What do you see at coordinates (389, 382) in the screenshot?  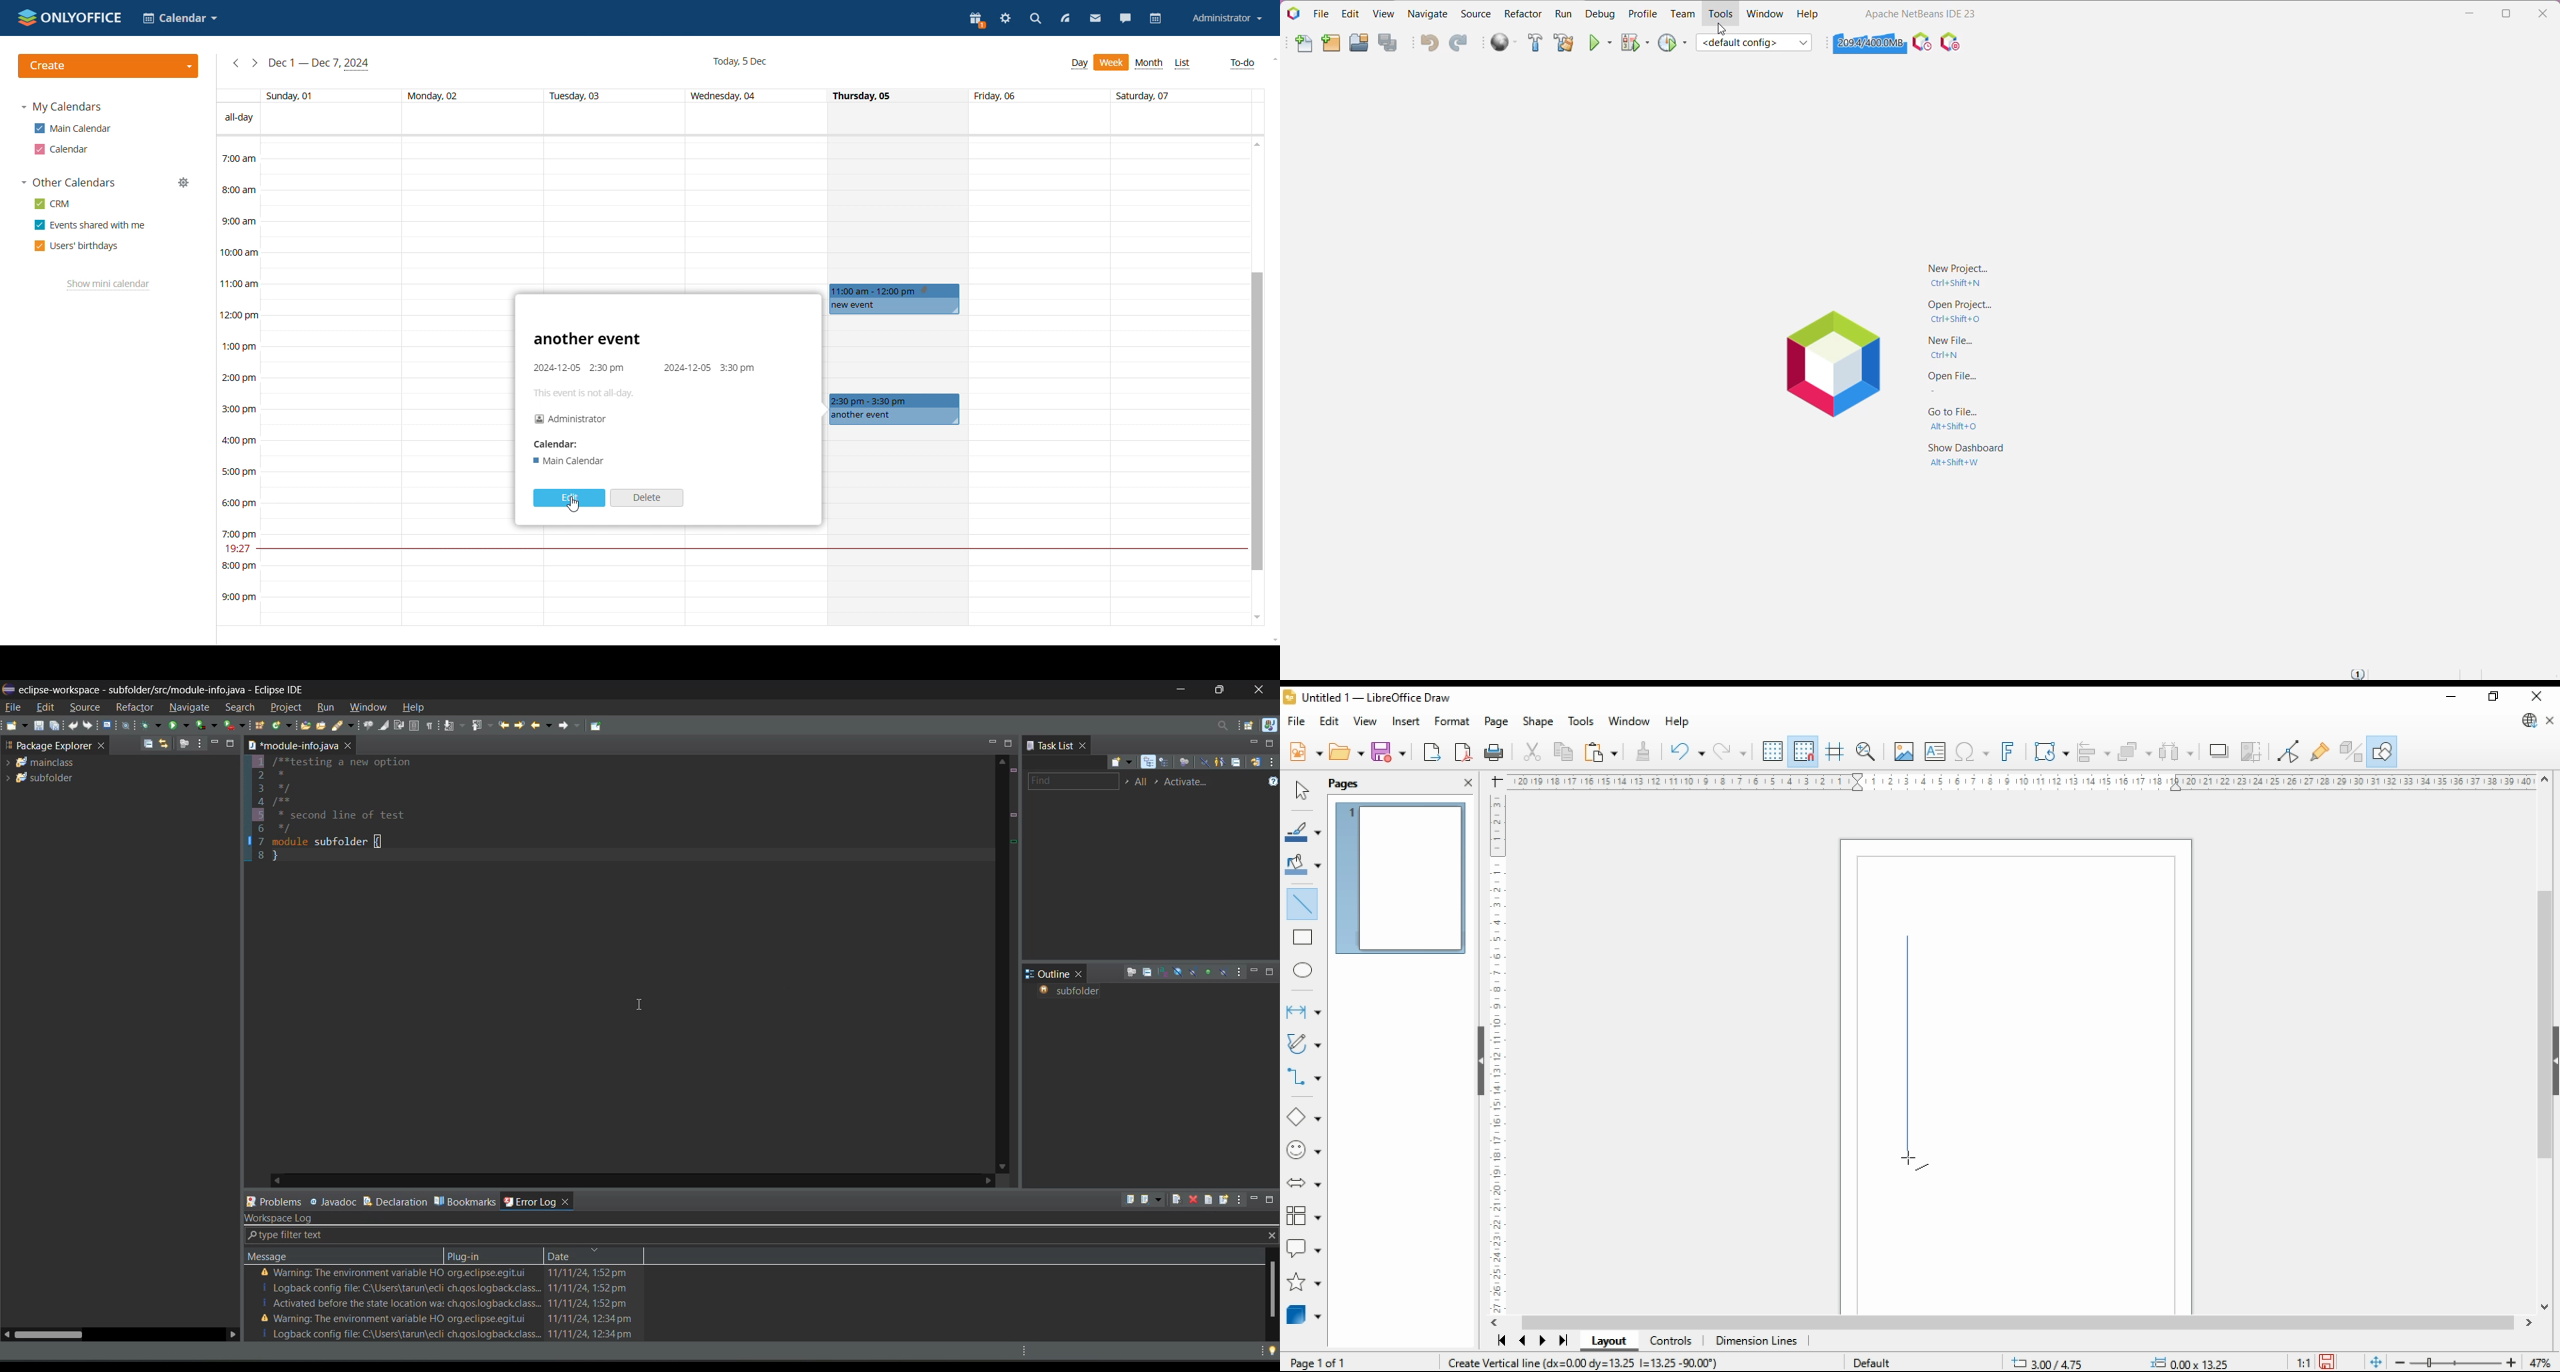 I see `boxes` at bounding box center [389, 382].